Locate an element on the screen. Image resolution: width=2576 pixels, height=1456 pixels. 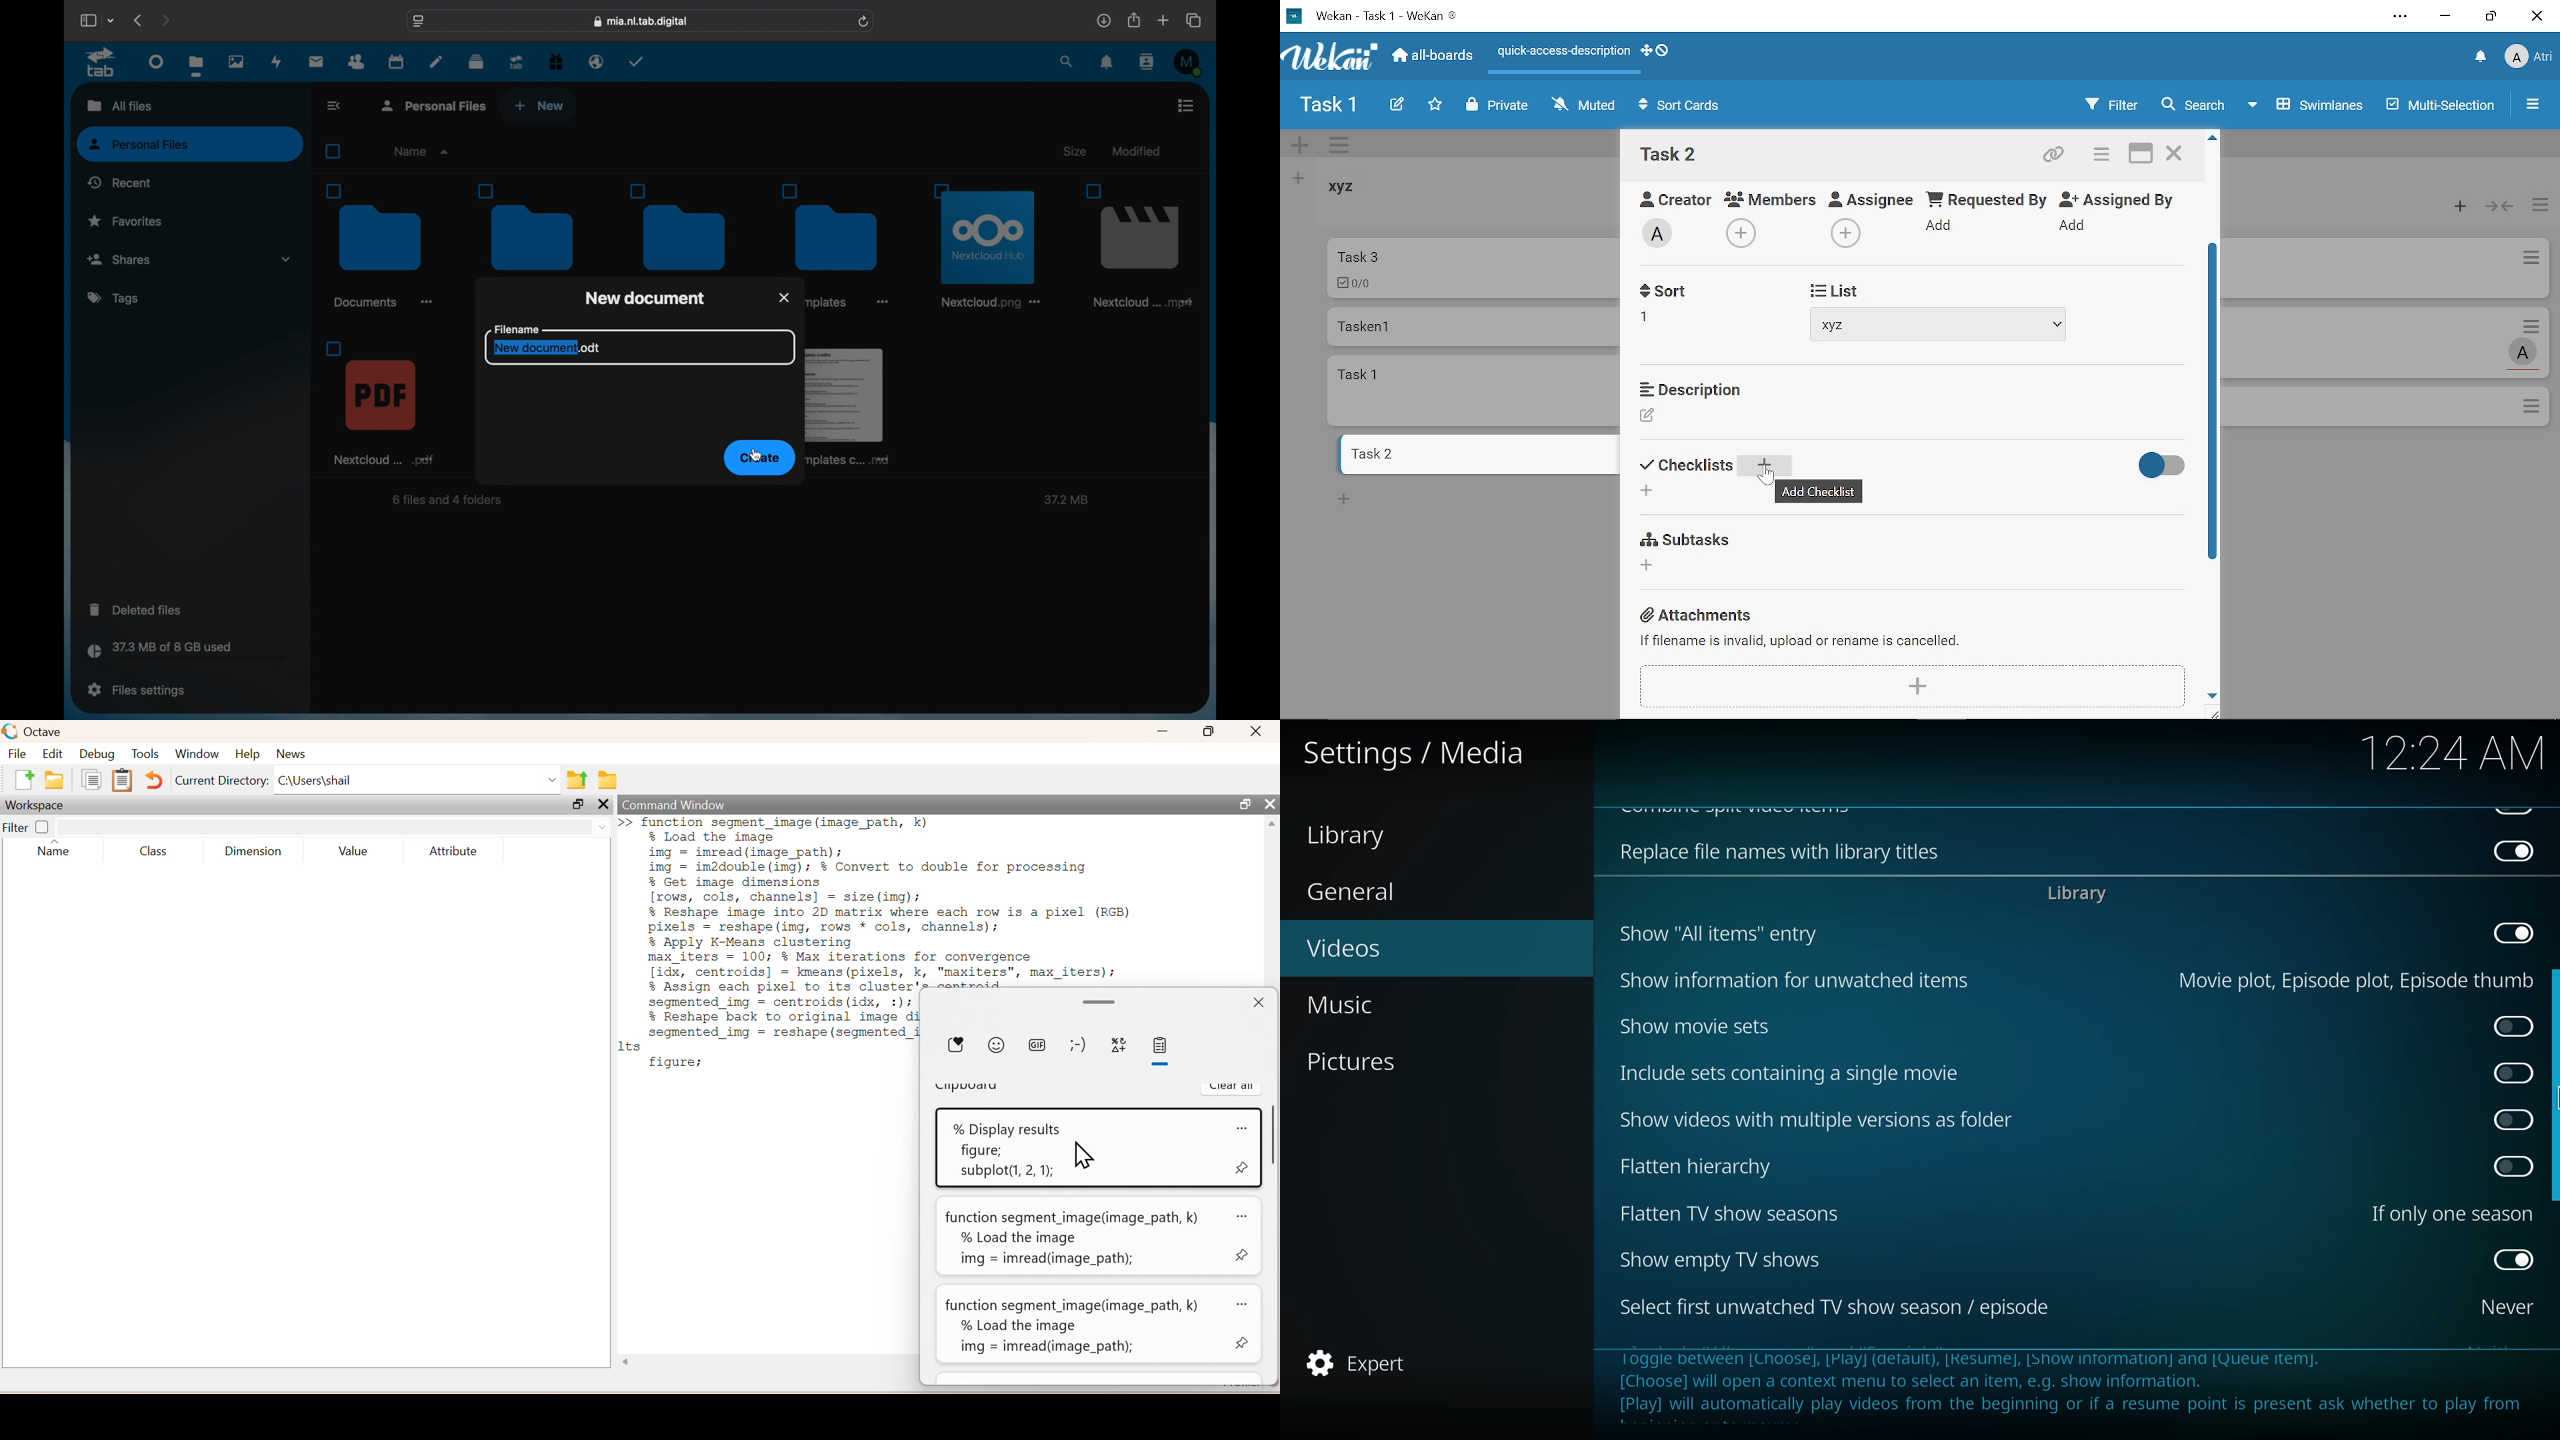
info is located at coordinates (2080, 1388).